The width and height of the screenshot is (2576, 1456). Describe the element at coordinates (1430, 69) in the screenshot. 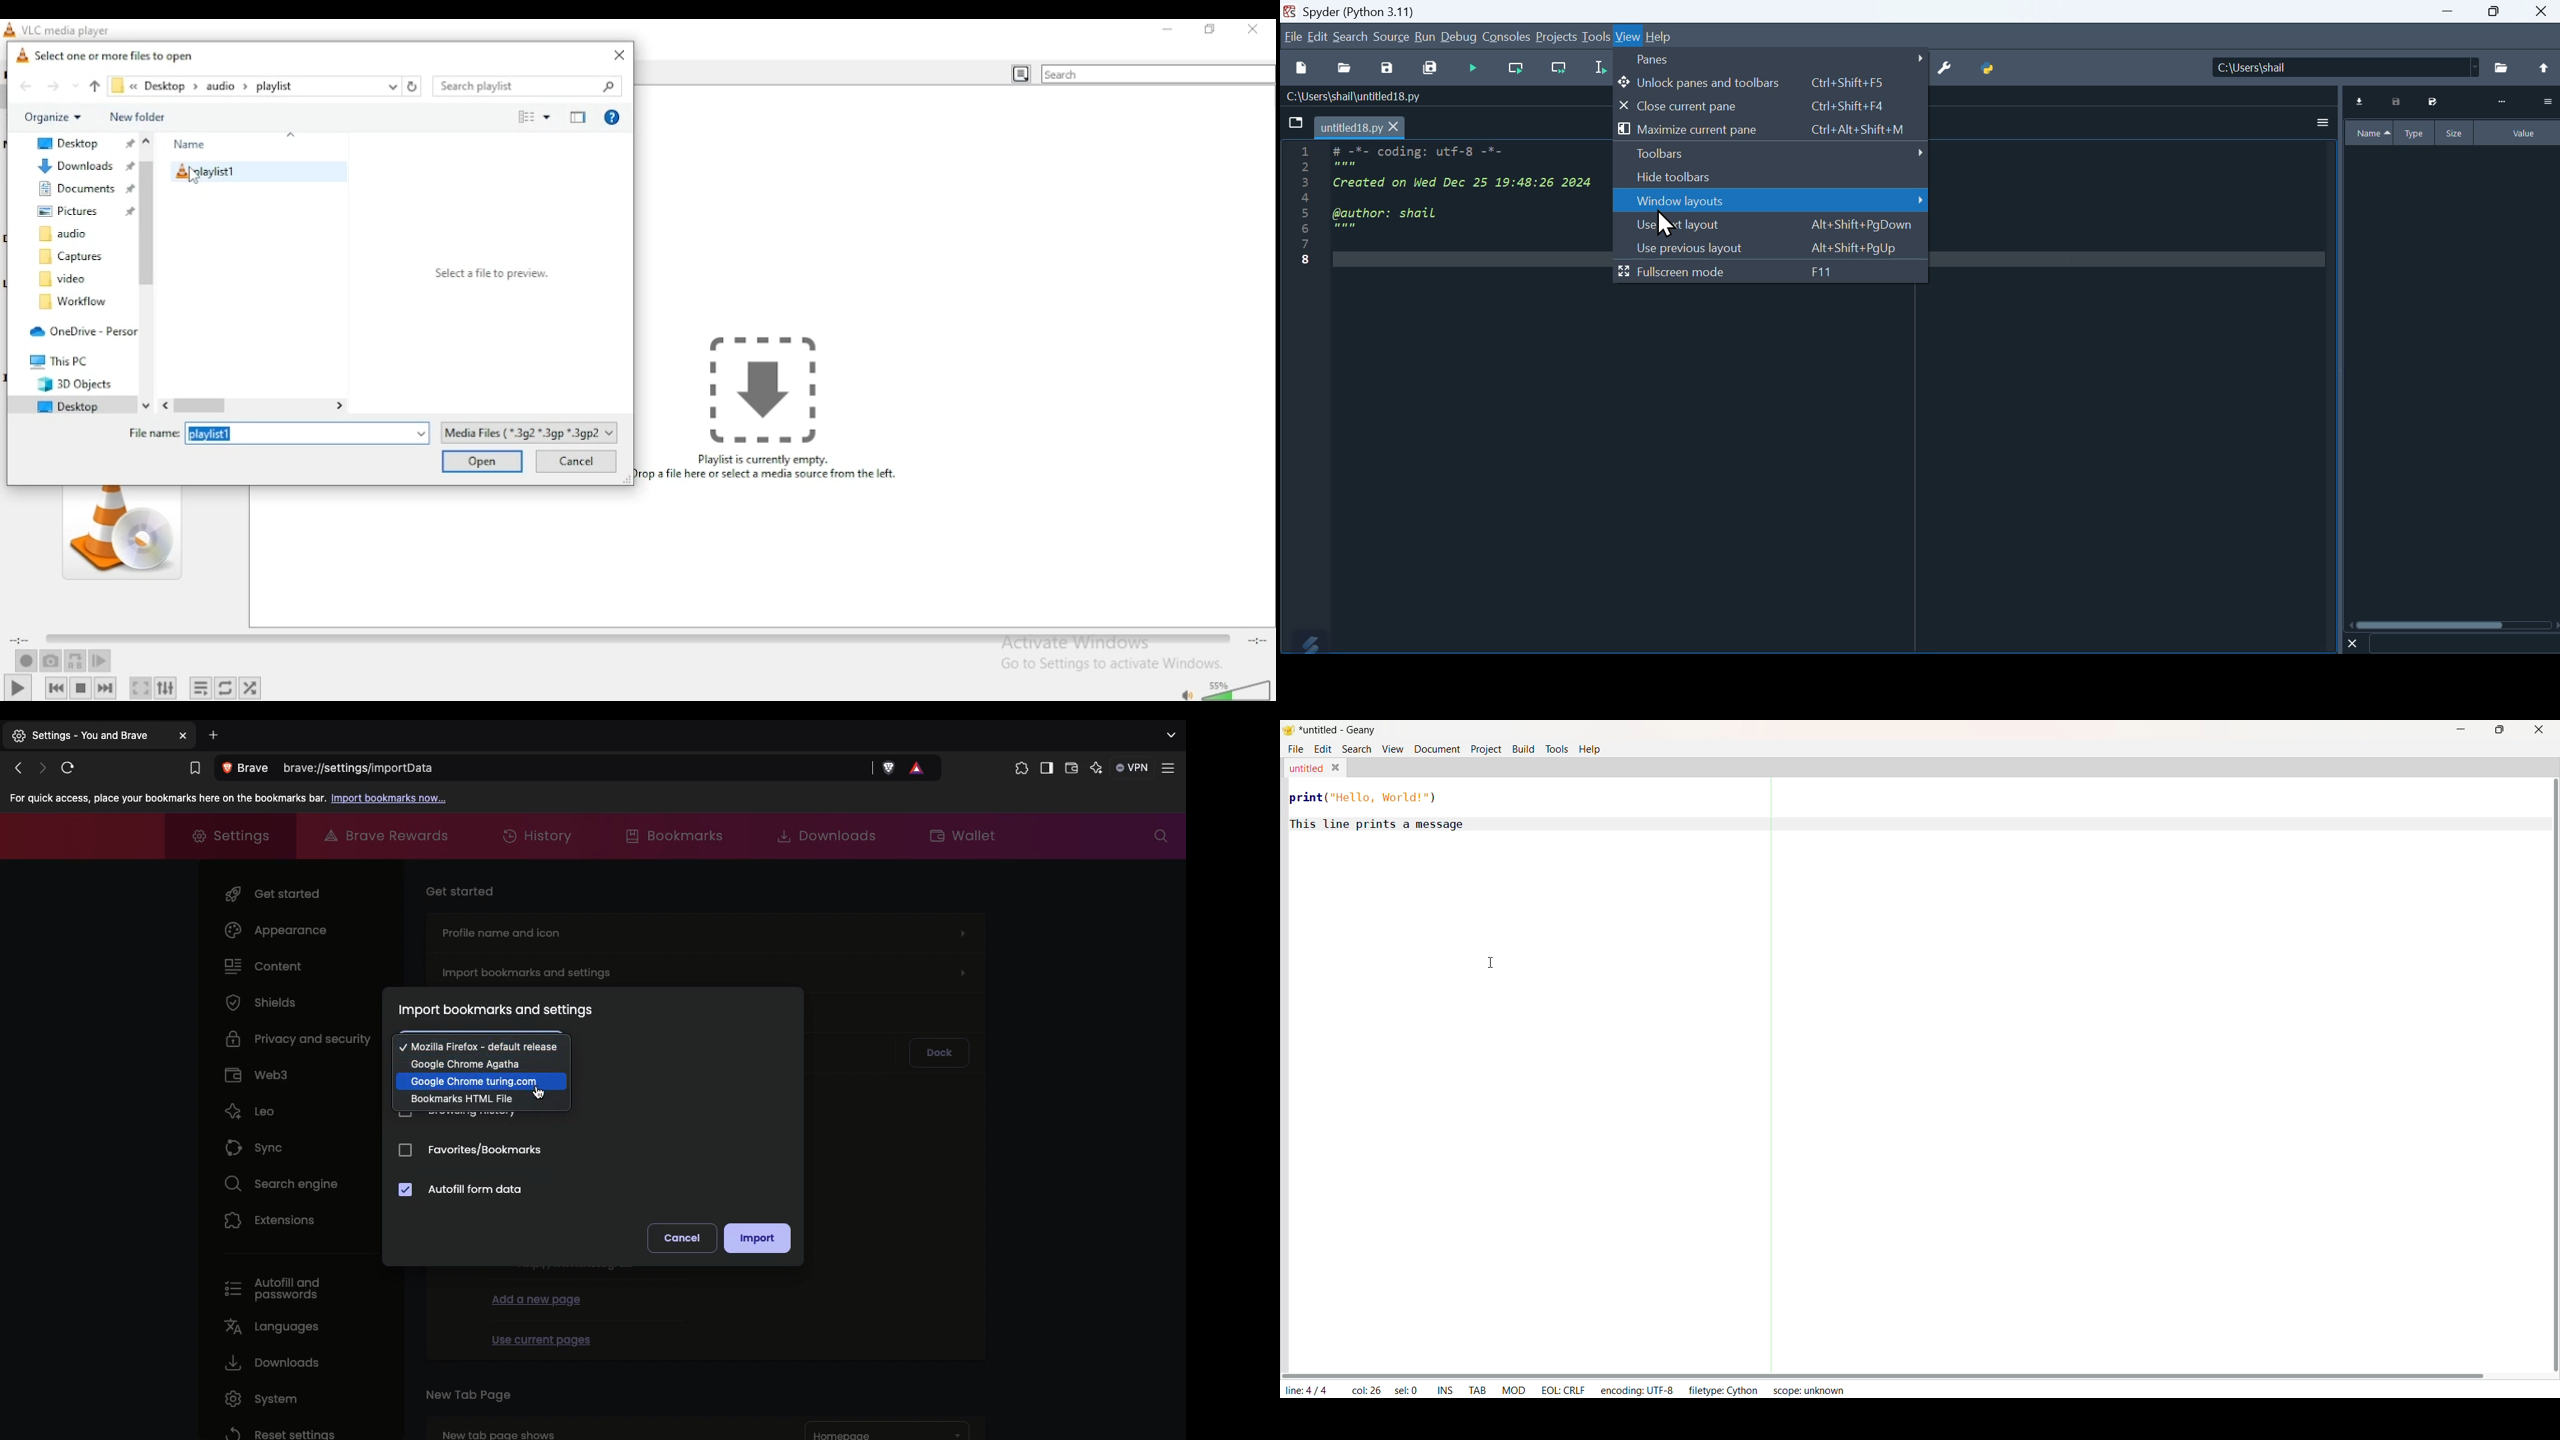

I see `Save all` at that location.